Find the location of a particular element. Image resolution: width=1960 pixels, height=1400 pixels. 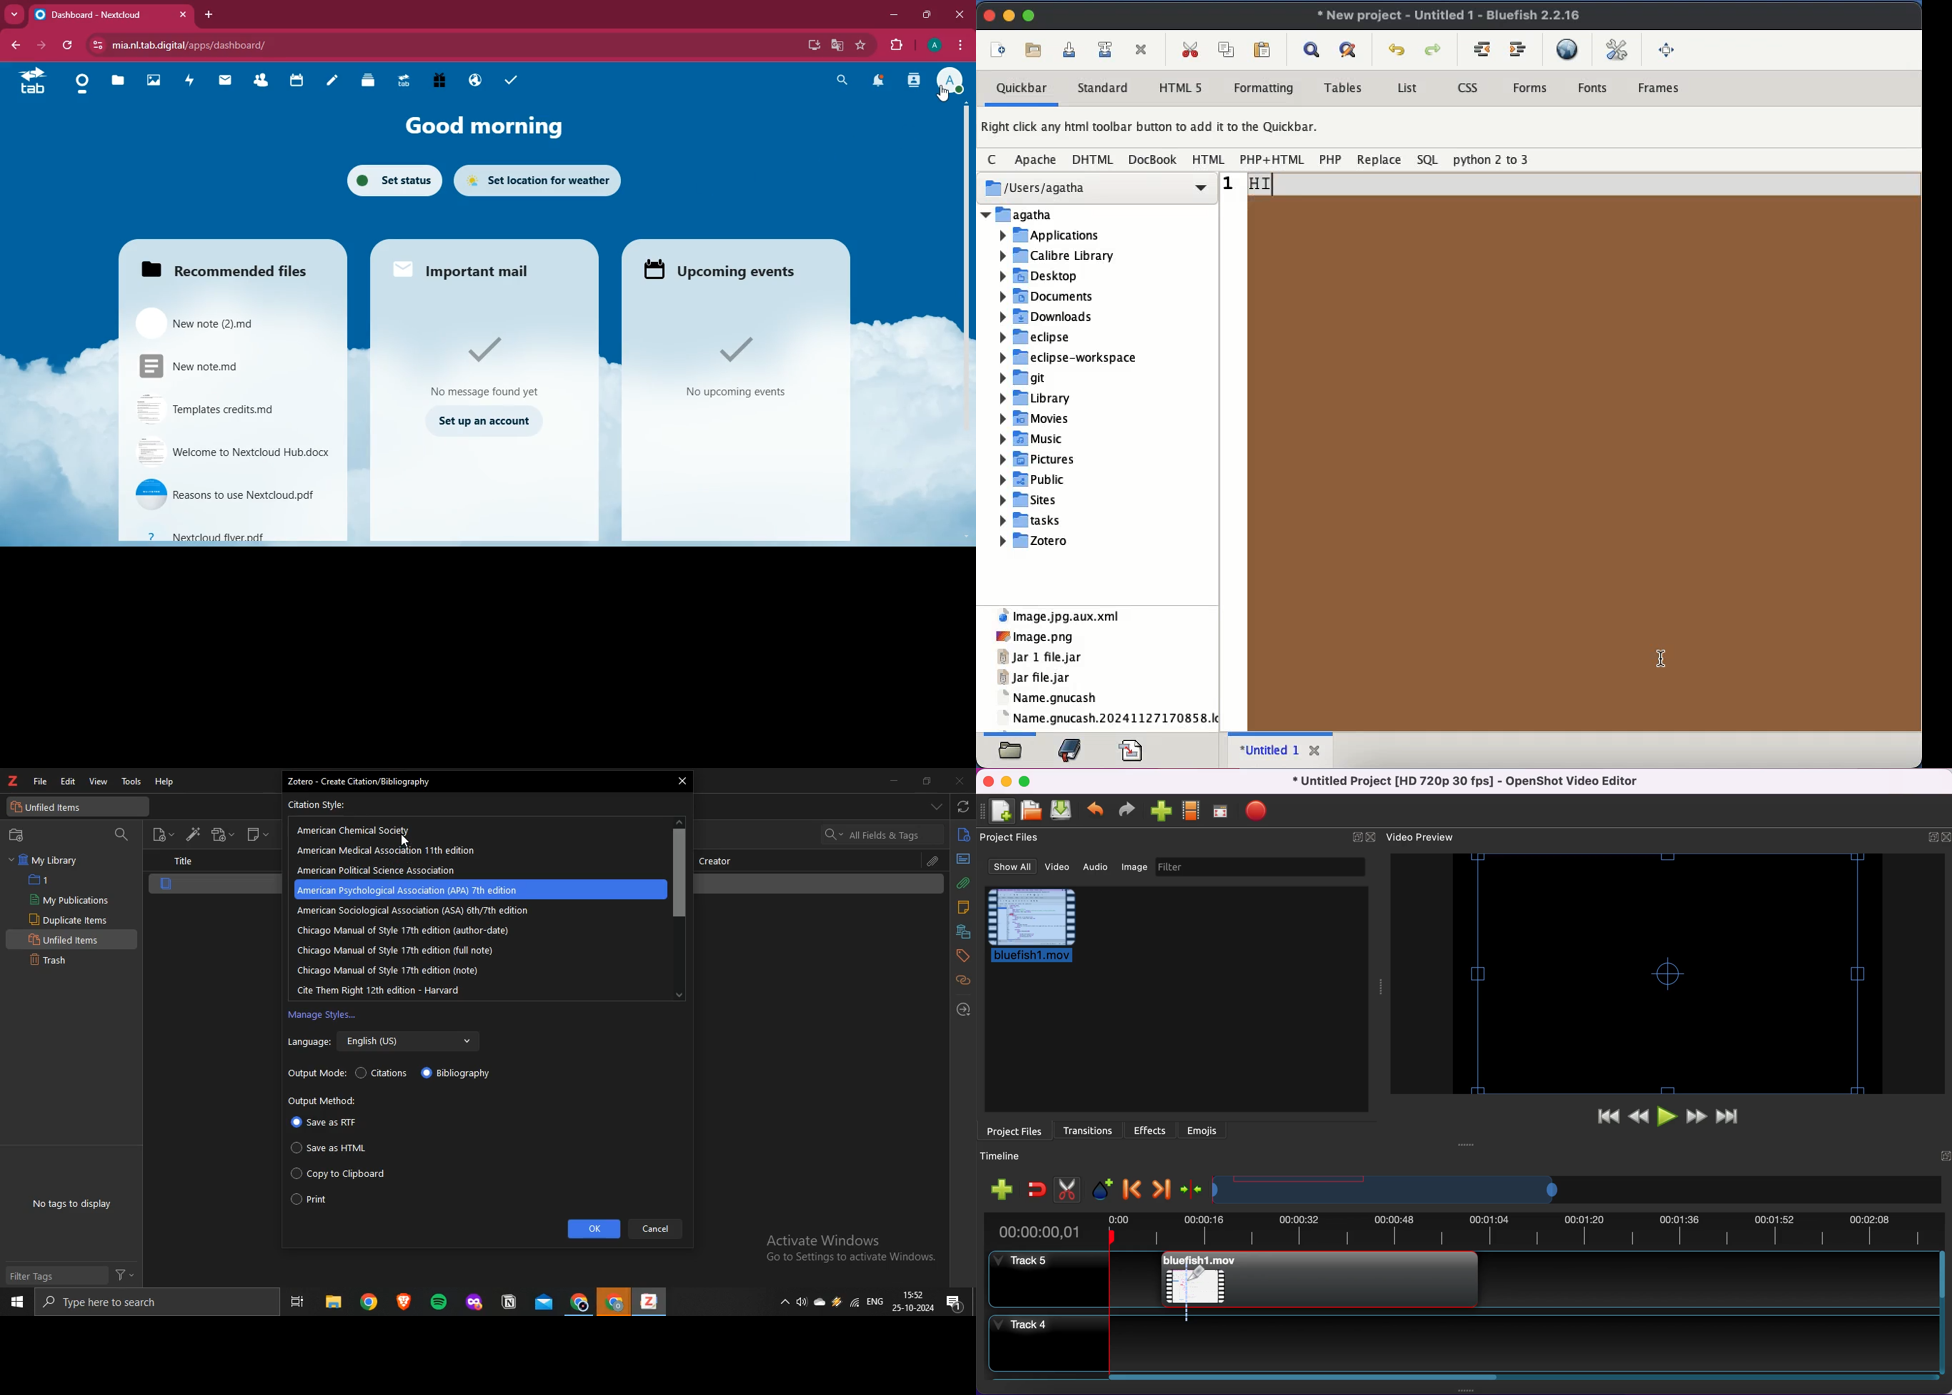

search bar is located at coordinates (882, 834).